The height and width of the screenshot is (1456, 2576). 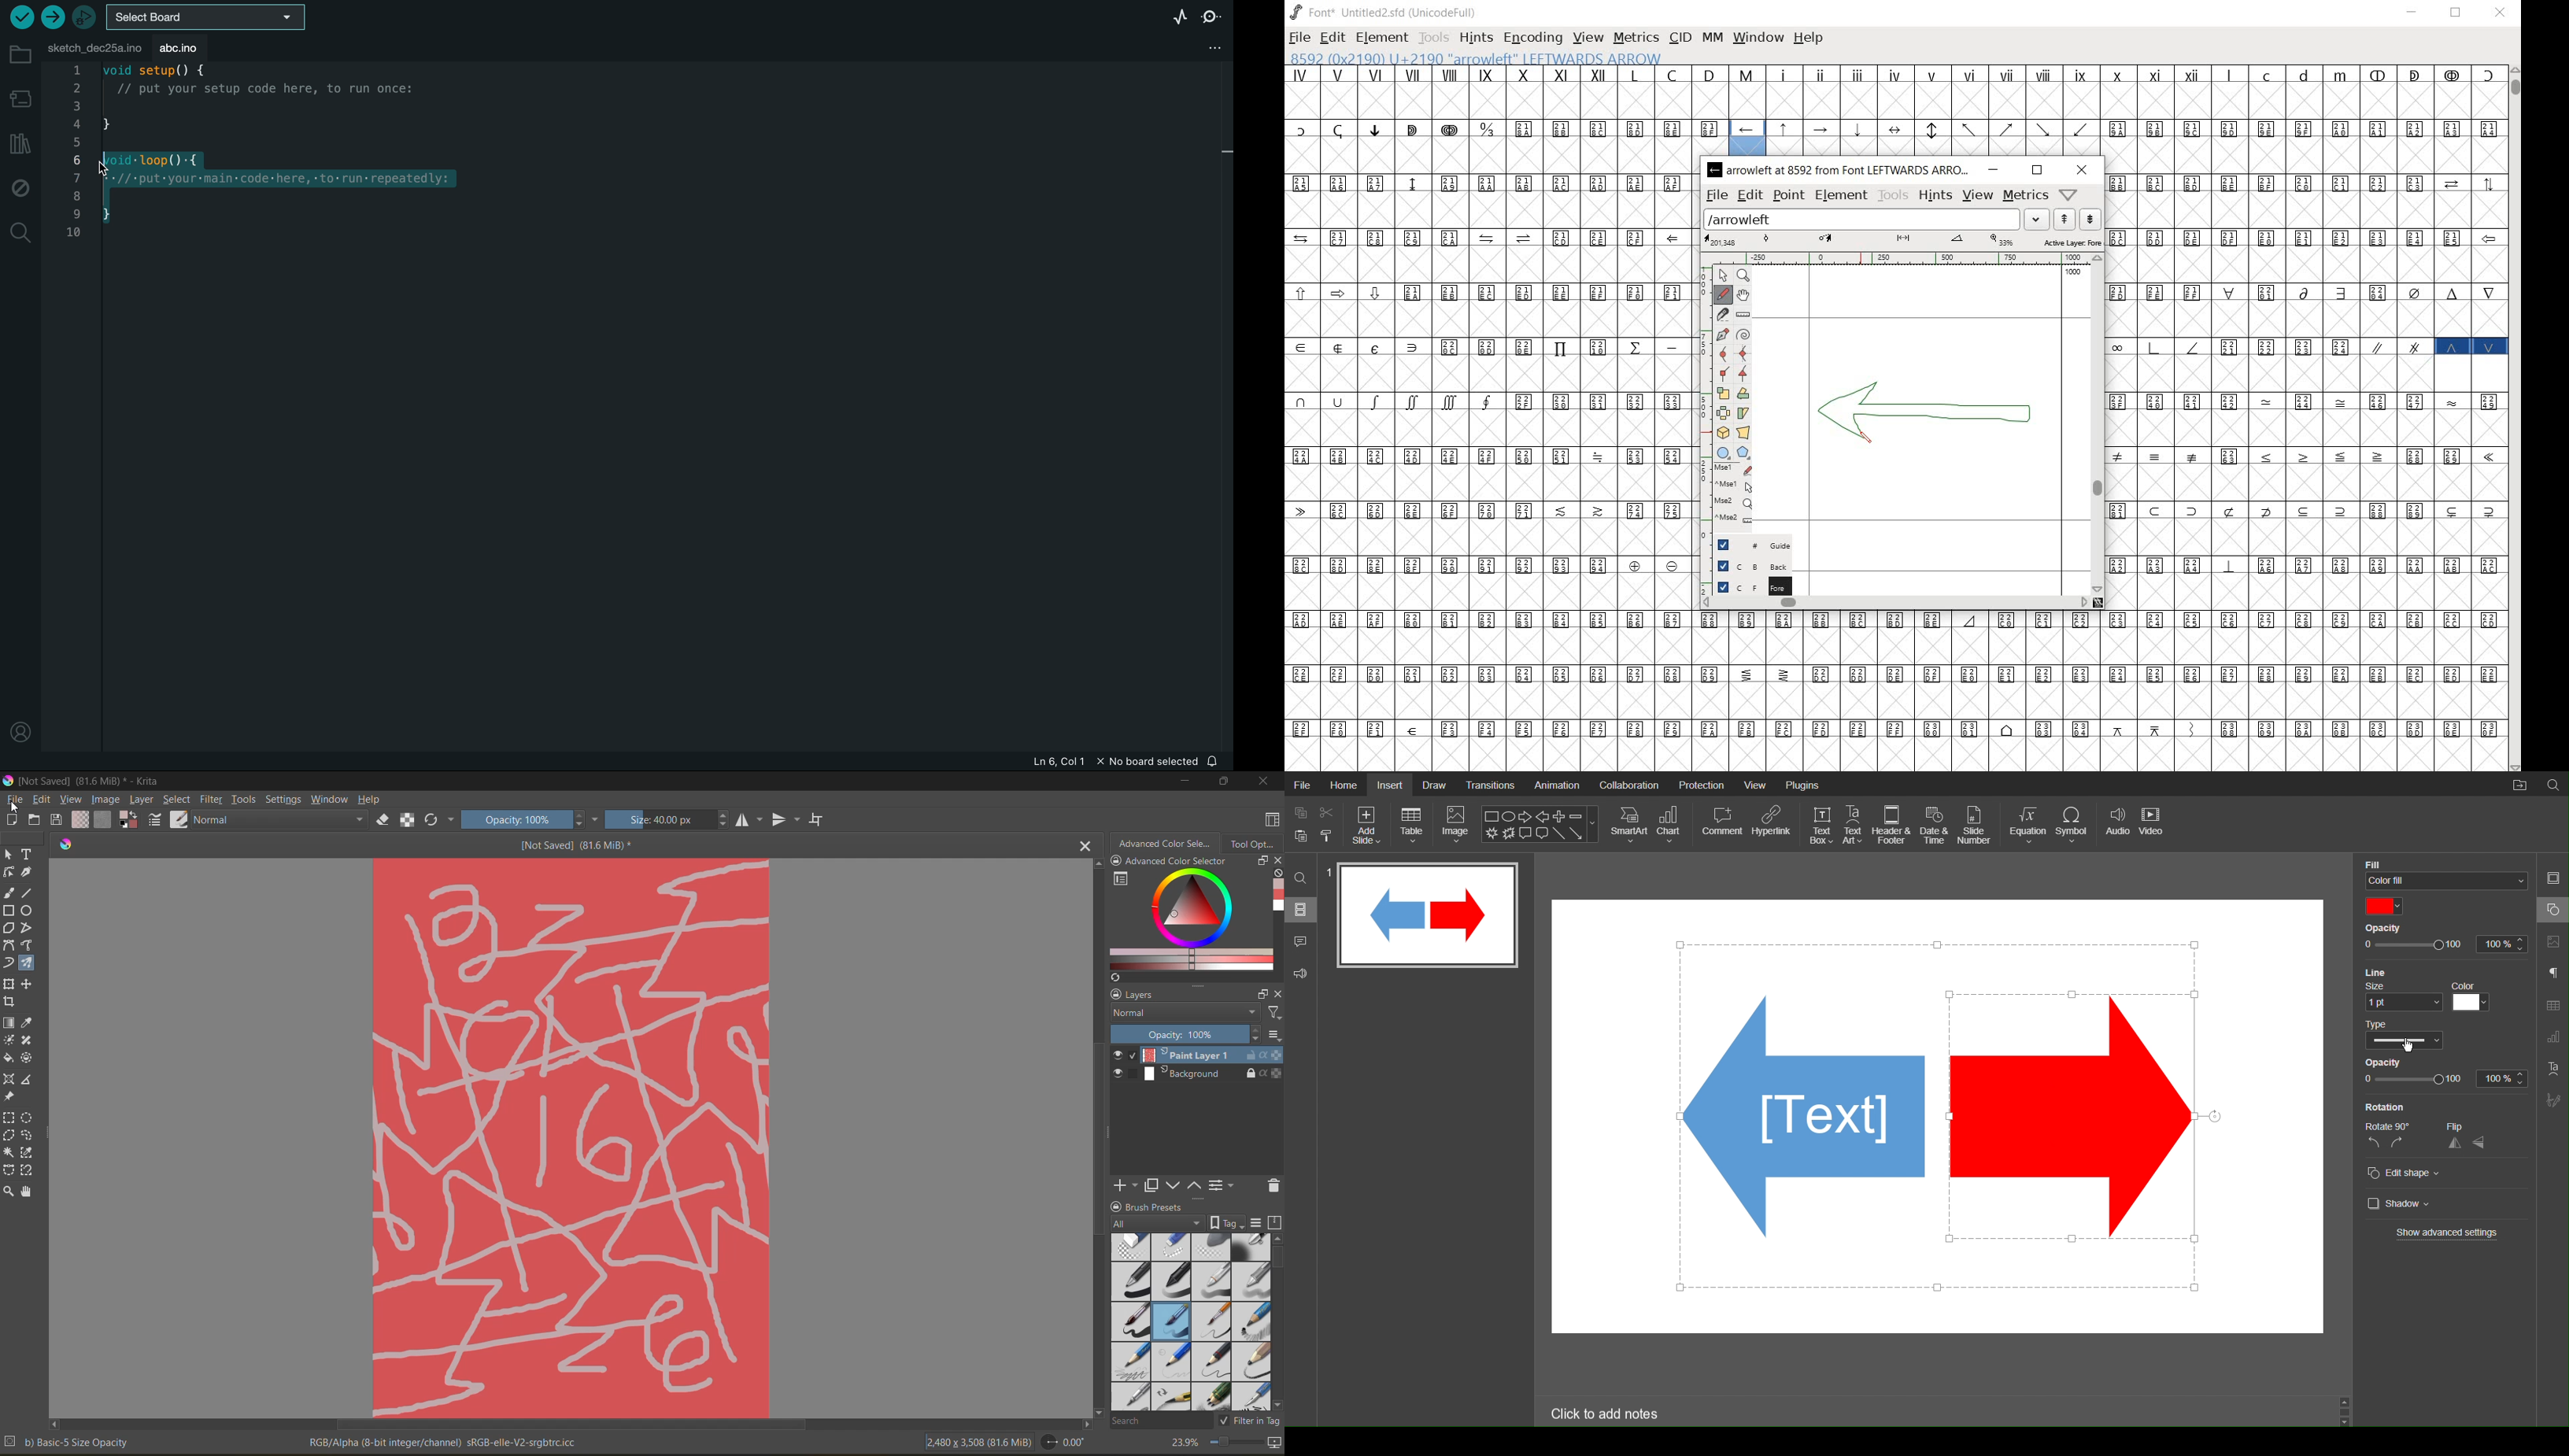 I want to click on size, so click(x=2399, y=996).